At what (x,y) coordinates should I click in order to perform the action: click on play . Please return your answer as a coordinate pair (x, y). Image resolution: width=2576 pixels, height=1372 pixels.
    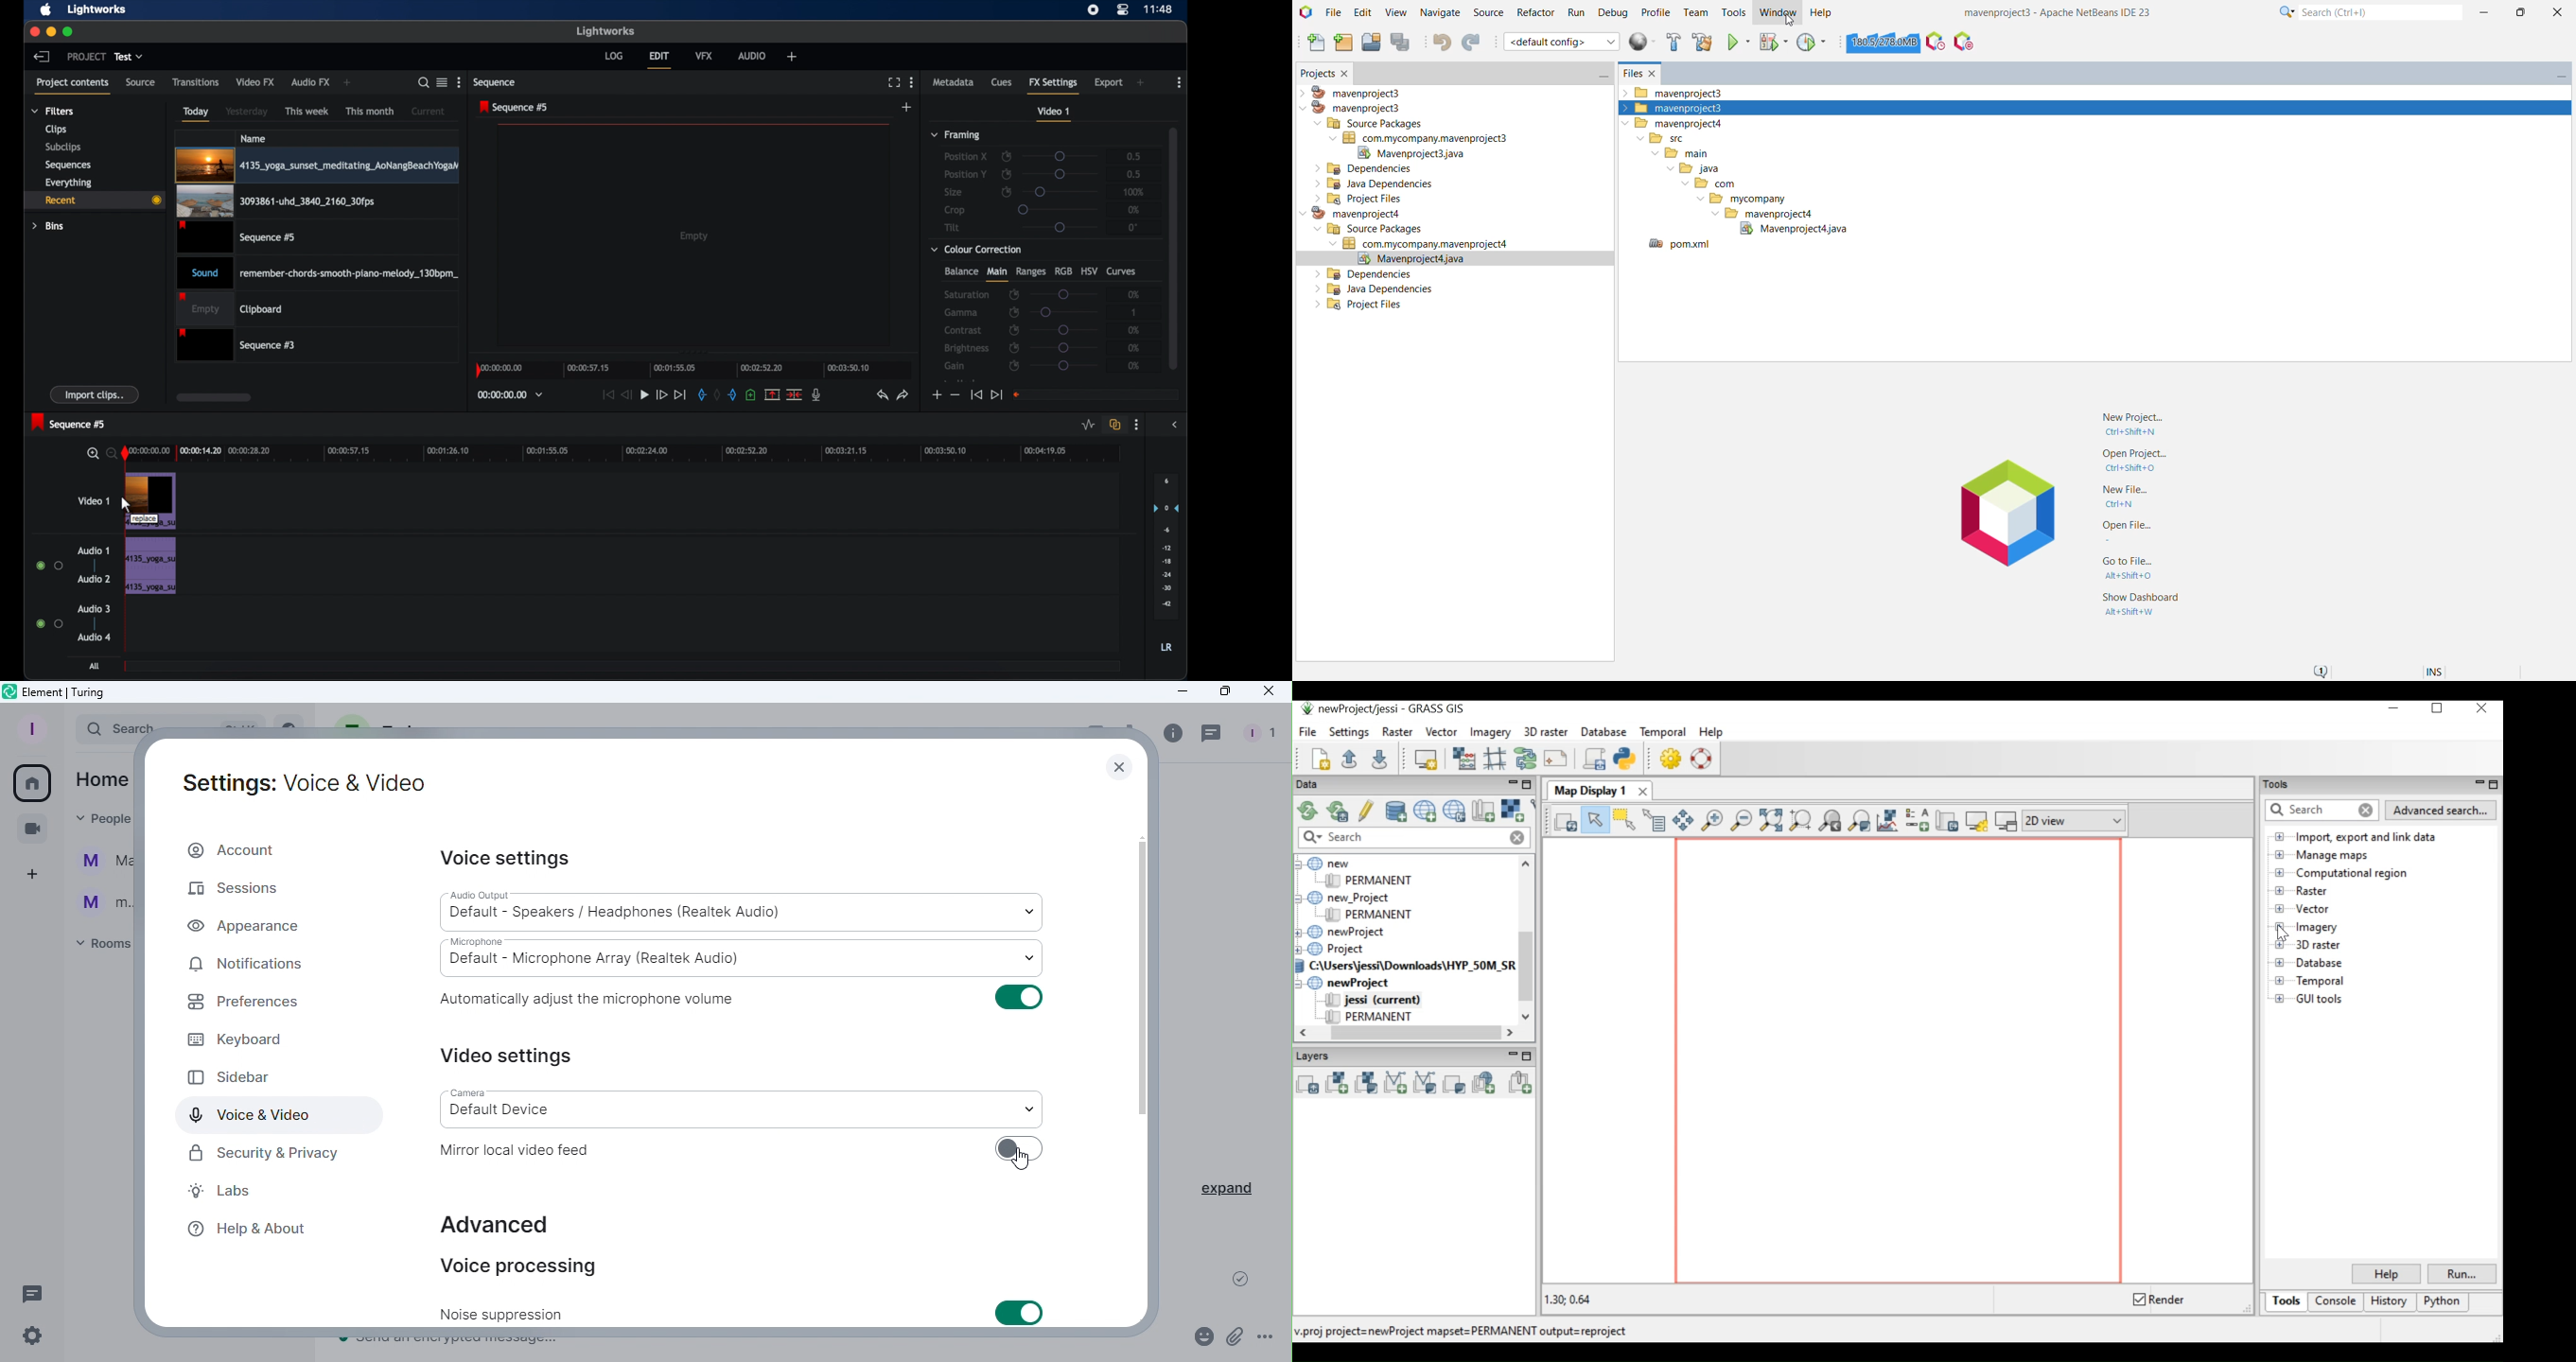
    Looking at the image, I should click on (645, 395).